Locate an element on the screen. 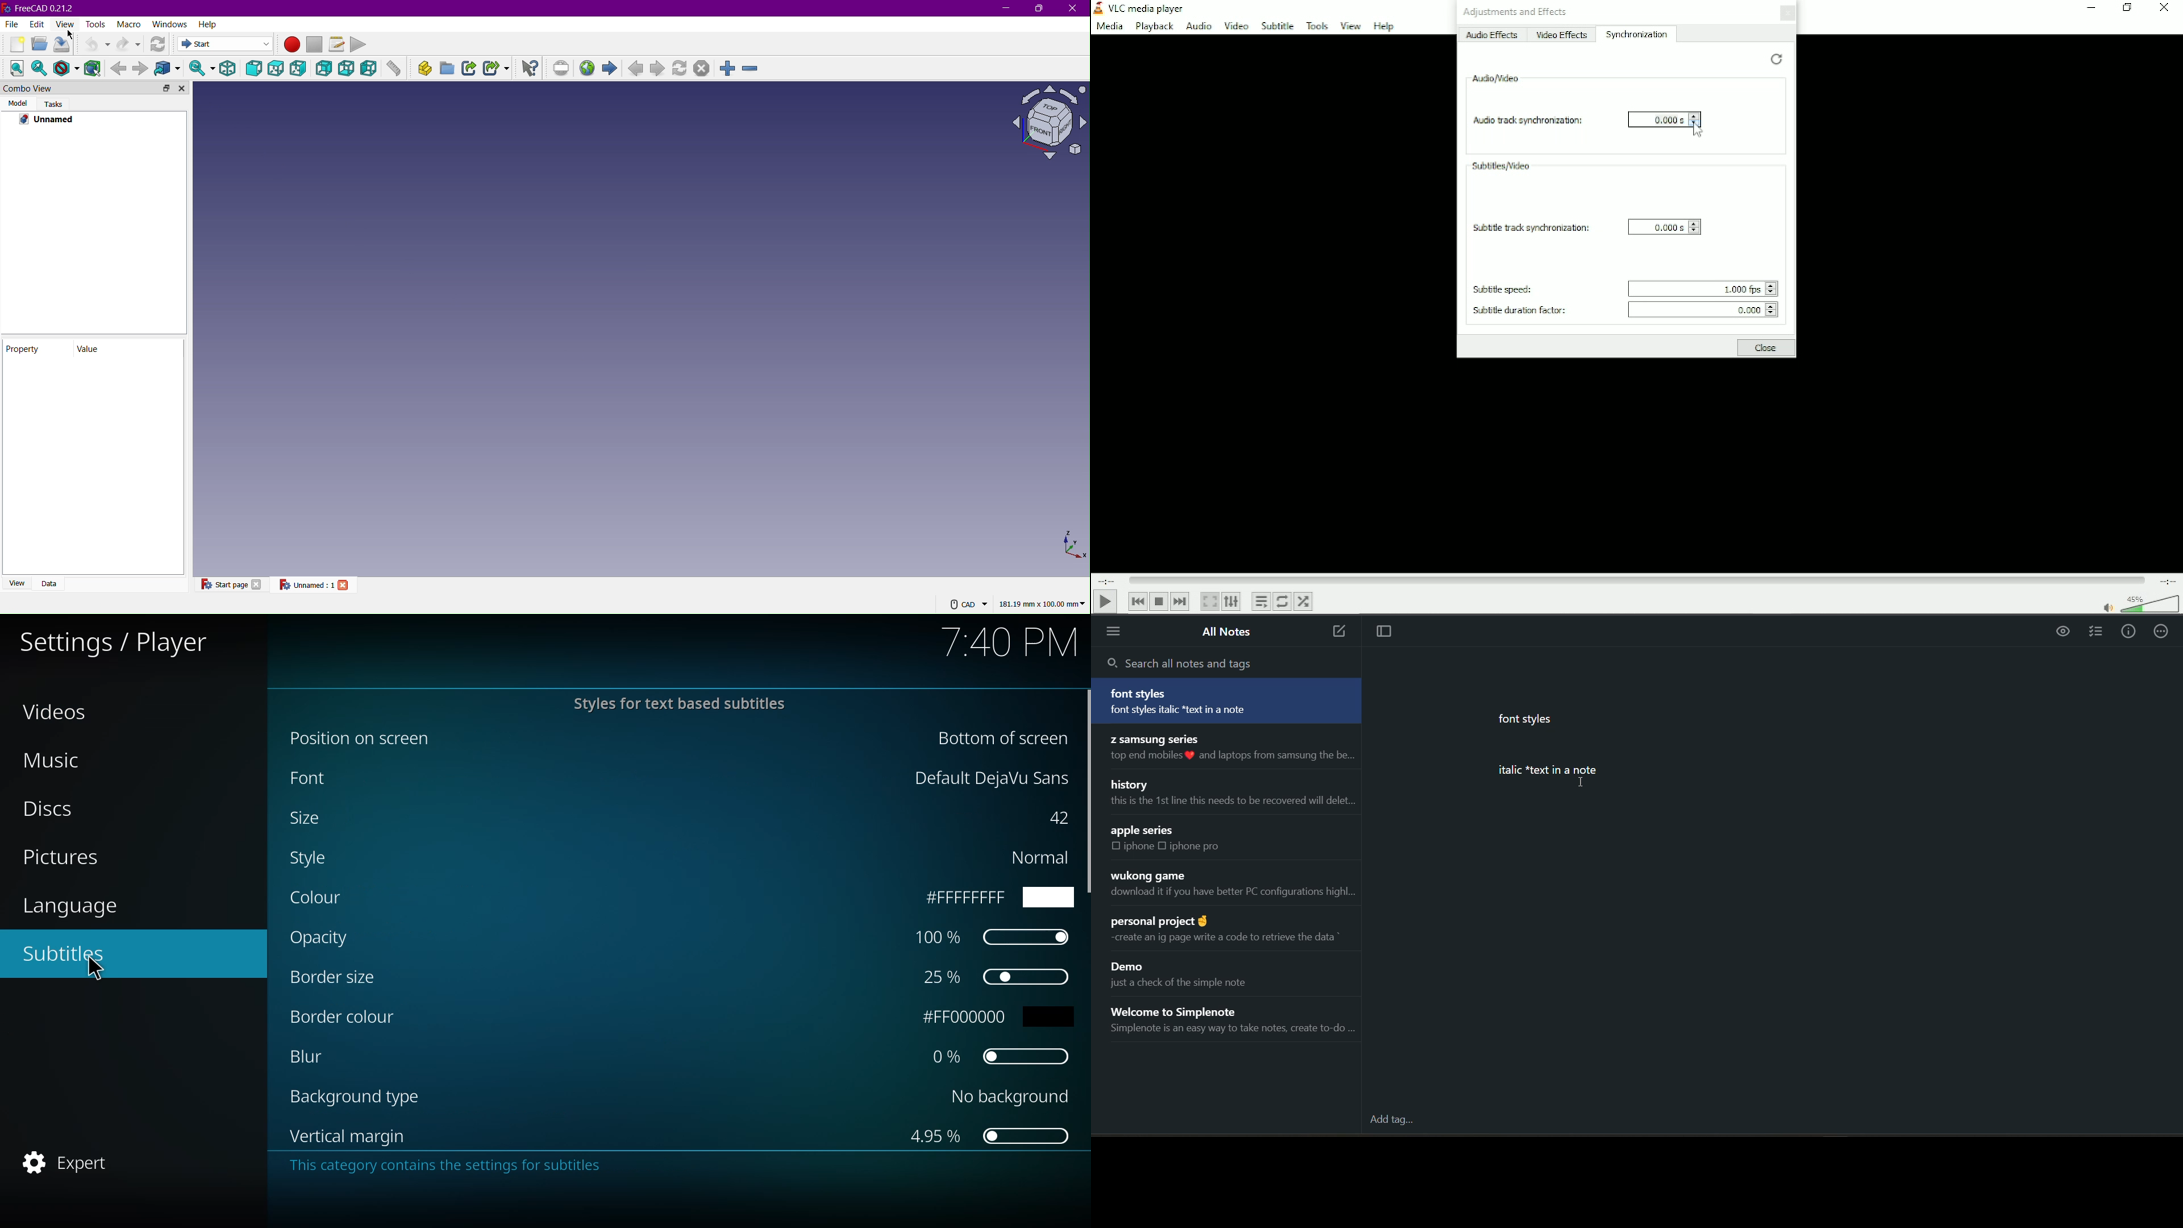 This screenshot has height=1232, width=2184. note title and preview is located at coordinates (1233, 794).